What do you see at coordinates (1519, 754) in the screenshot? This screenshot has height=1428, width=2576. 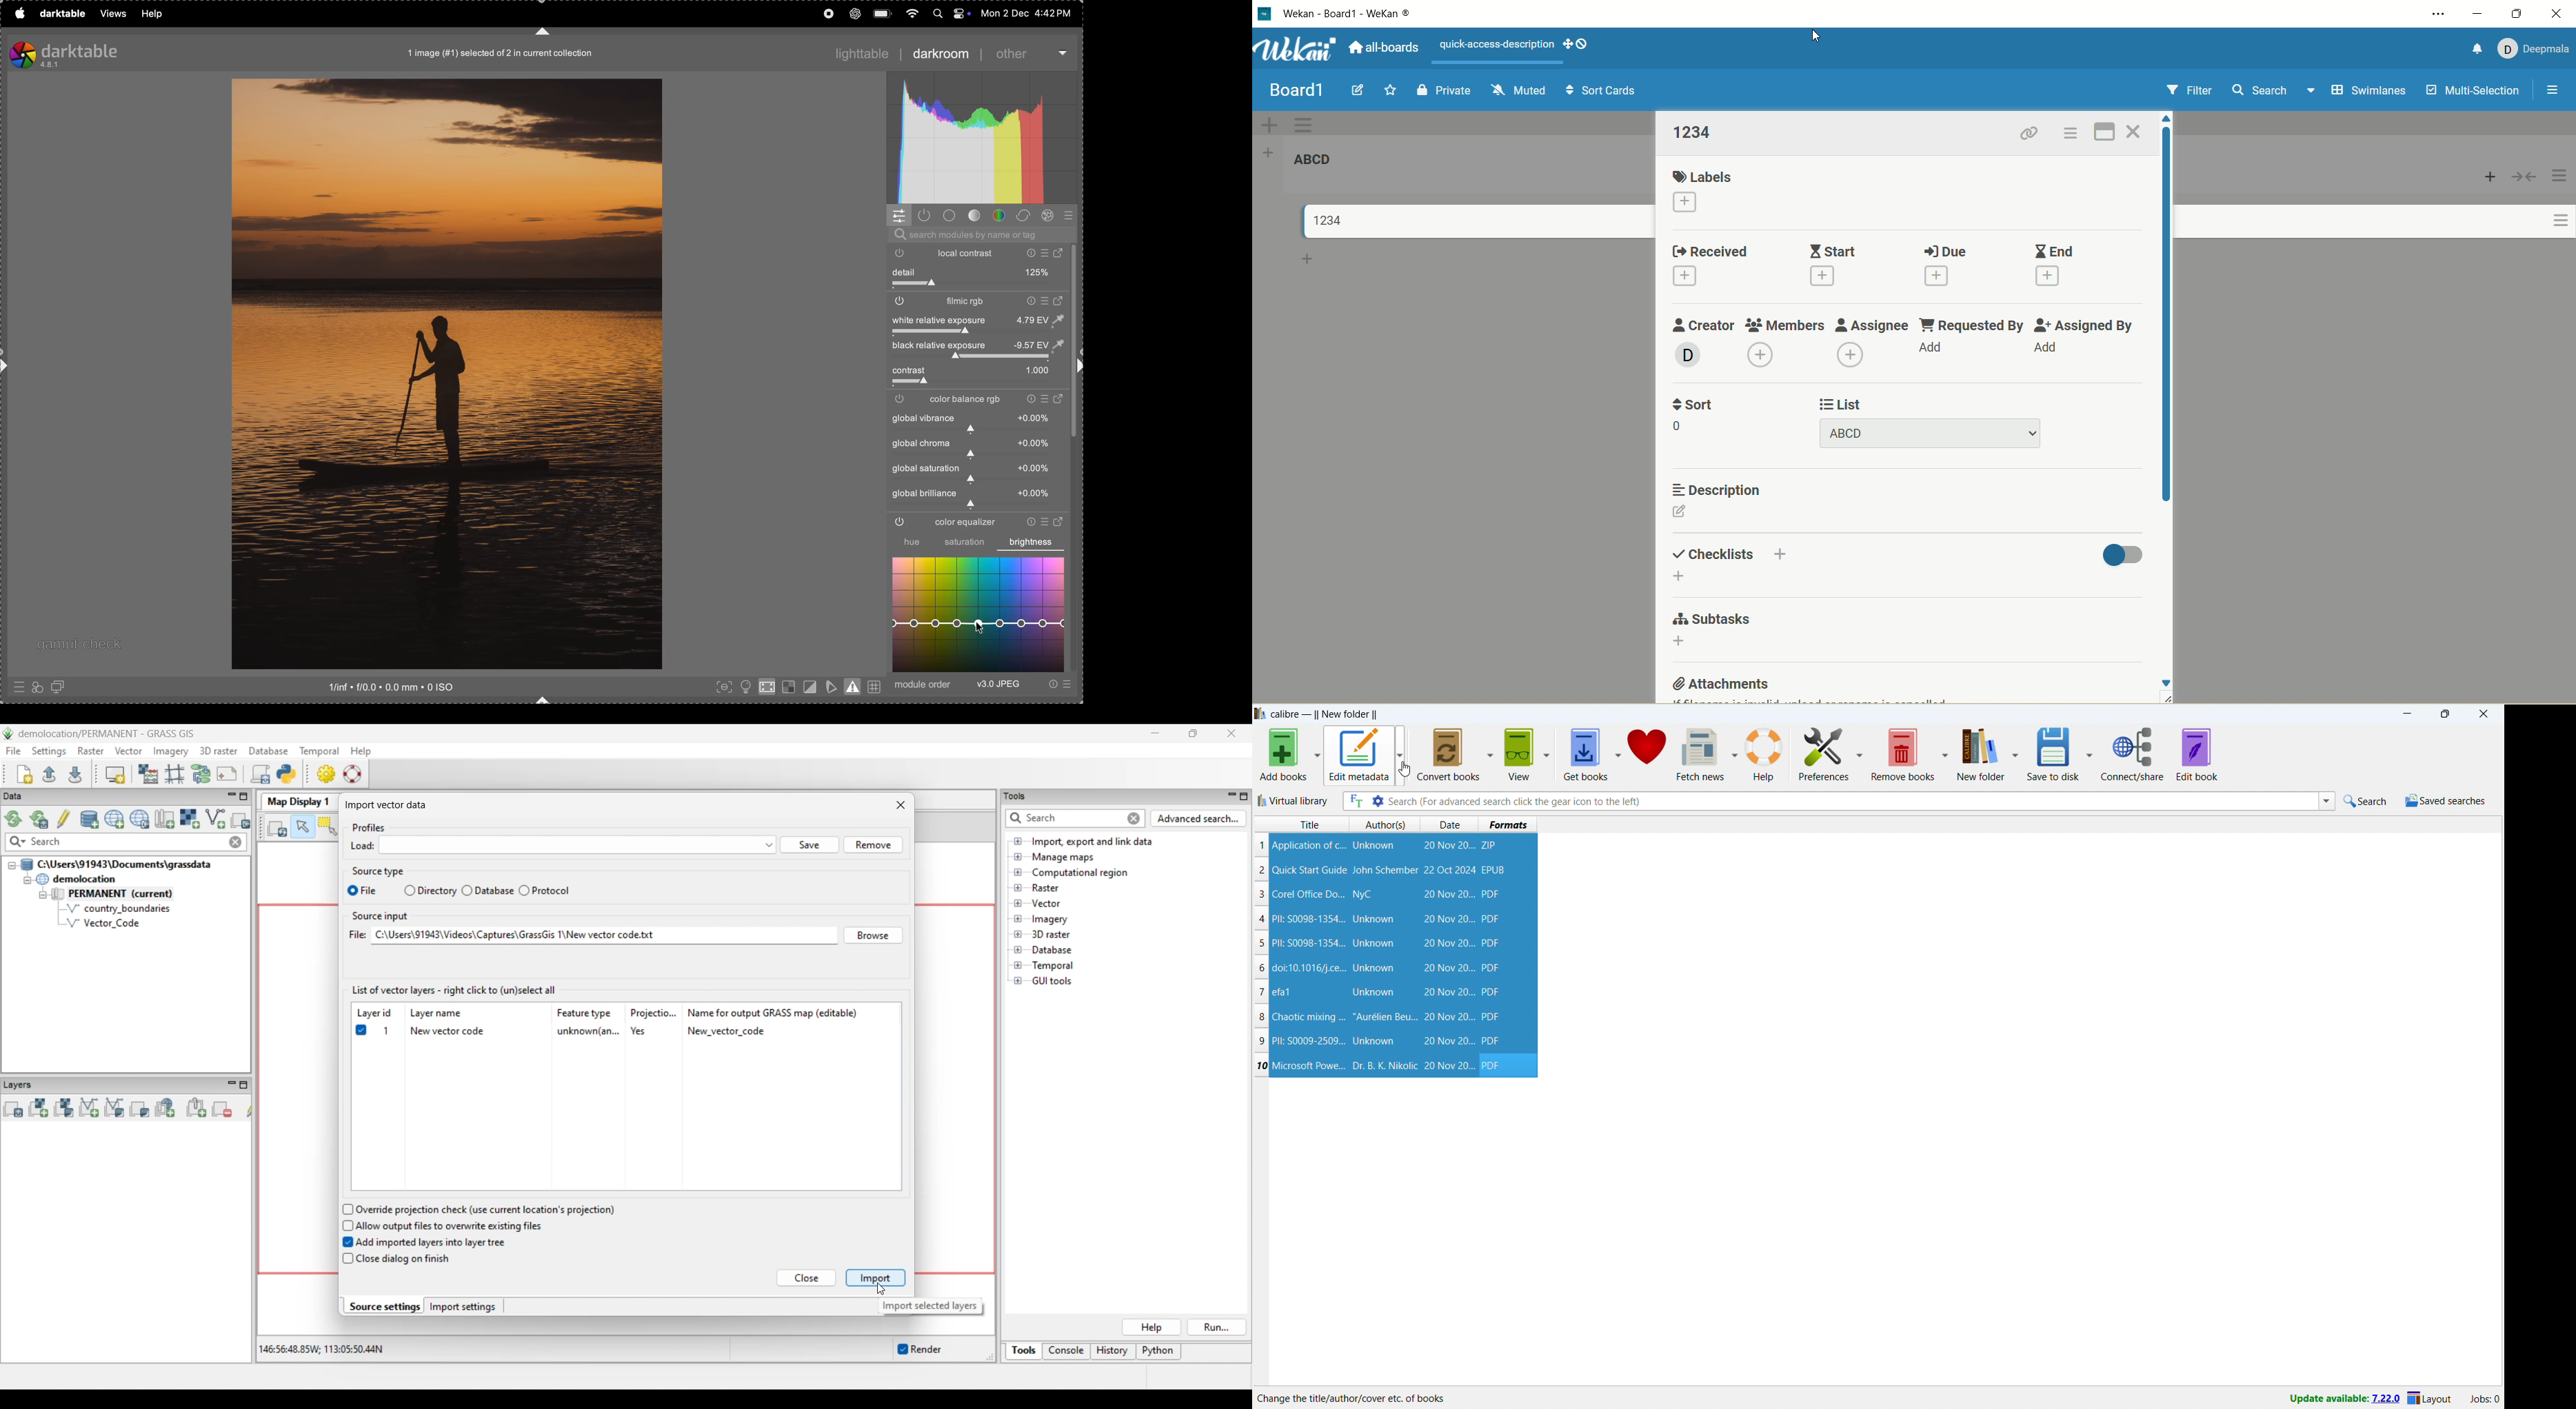 I see `view` at bounding box center [1519, 754].